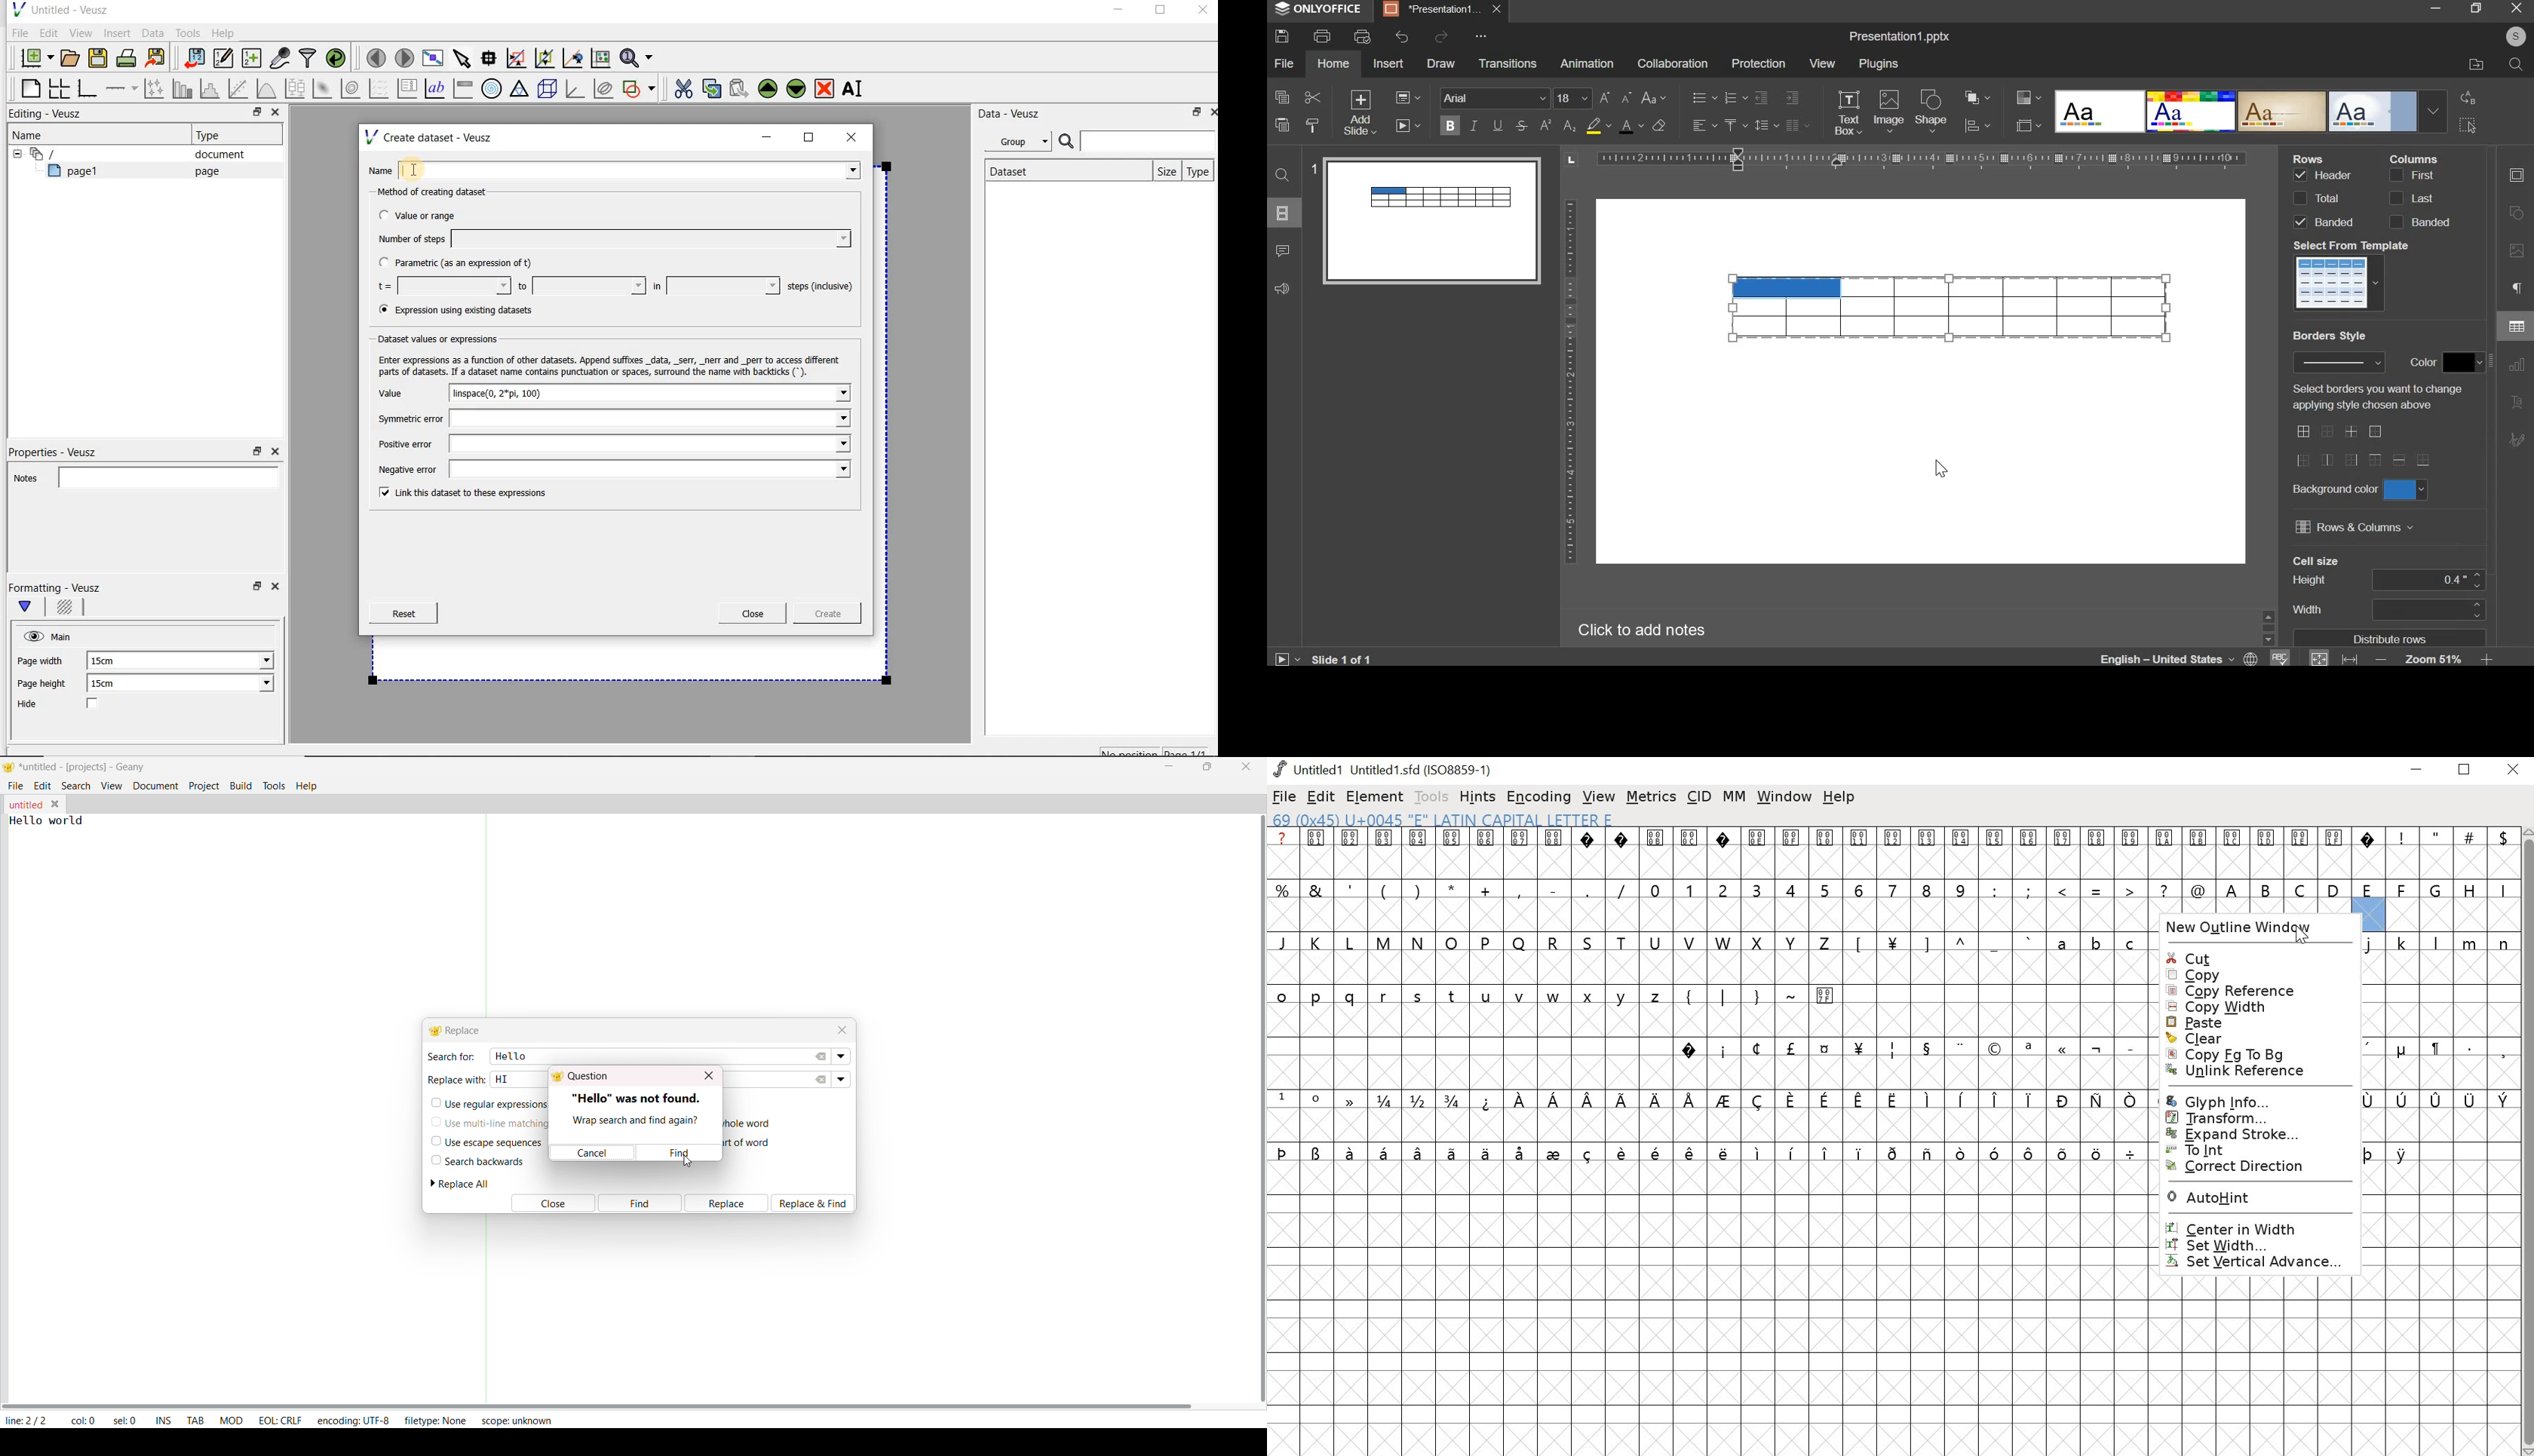 The height and width of the screenshot is (1456, 2548). Describe the element at coordinates (2516, 311) in the screenshot. I see `right side menu` at that location.